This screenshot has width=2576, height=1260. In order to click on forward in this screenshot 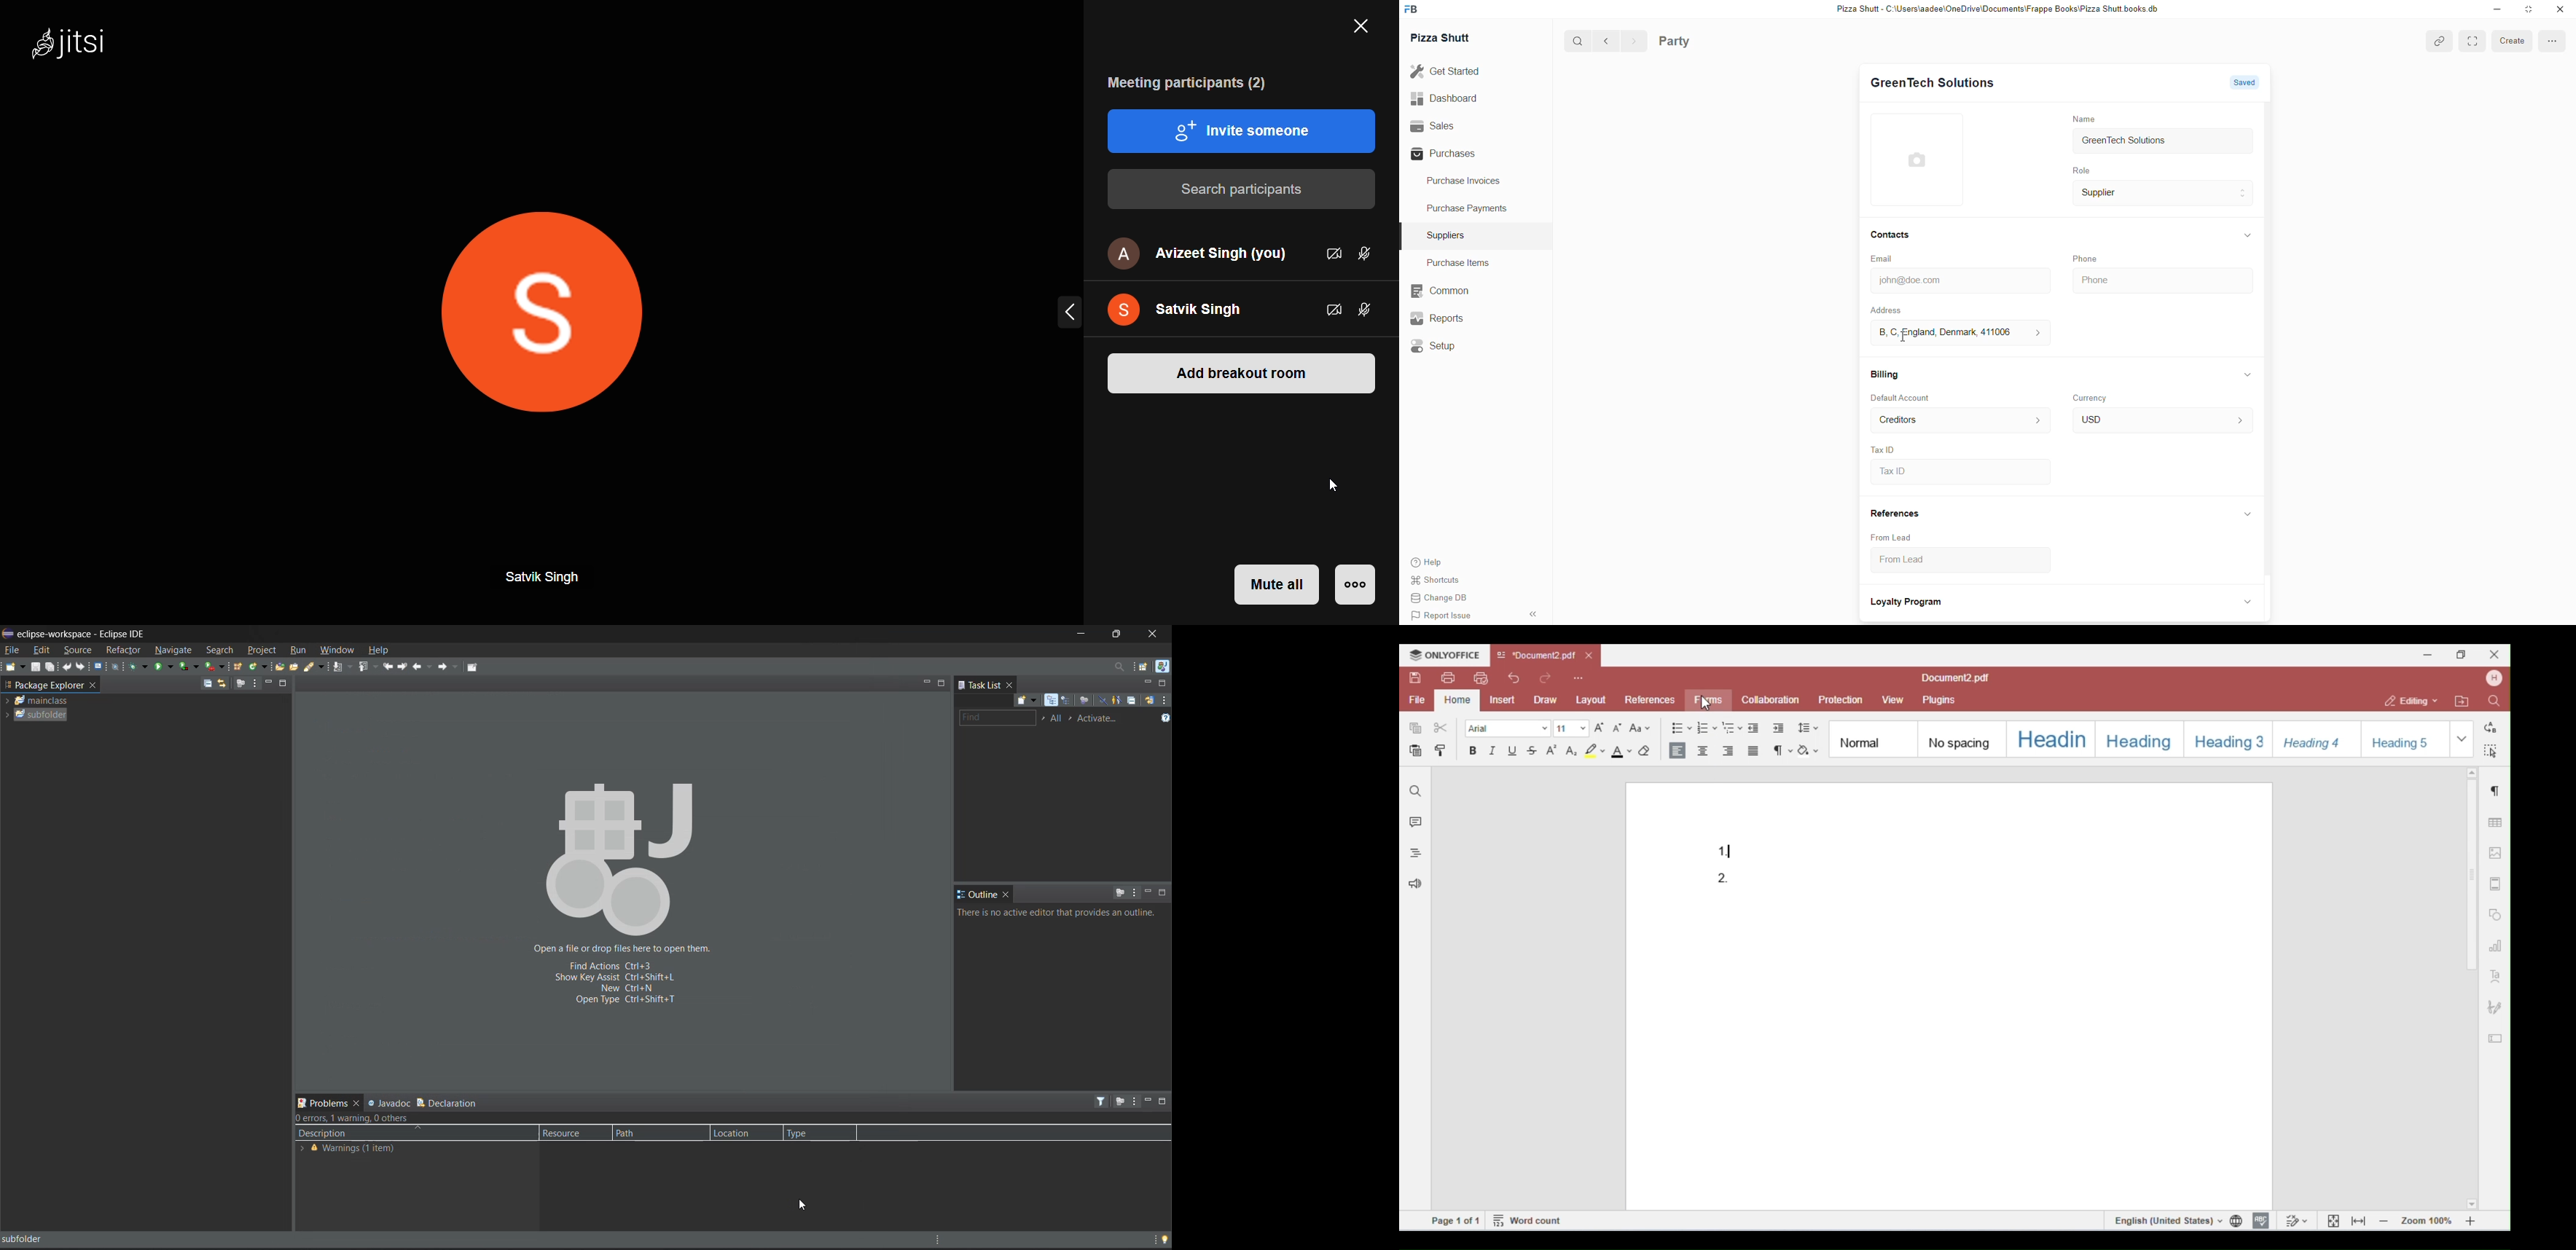, I will do `click(451, 668)`.